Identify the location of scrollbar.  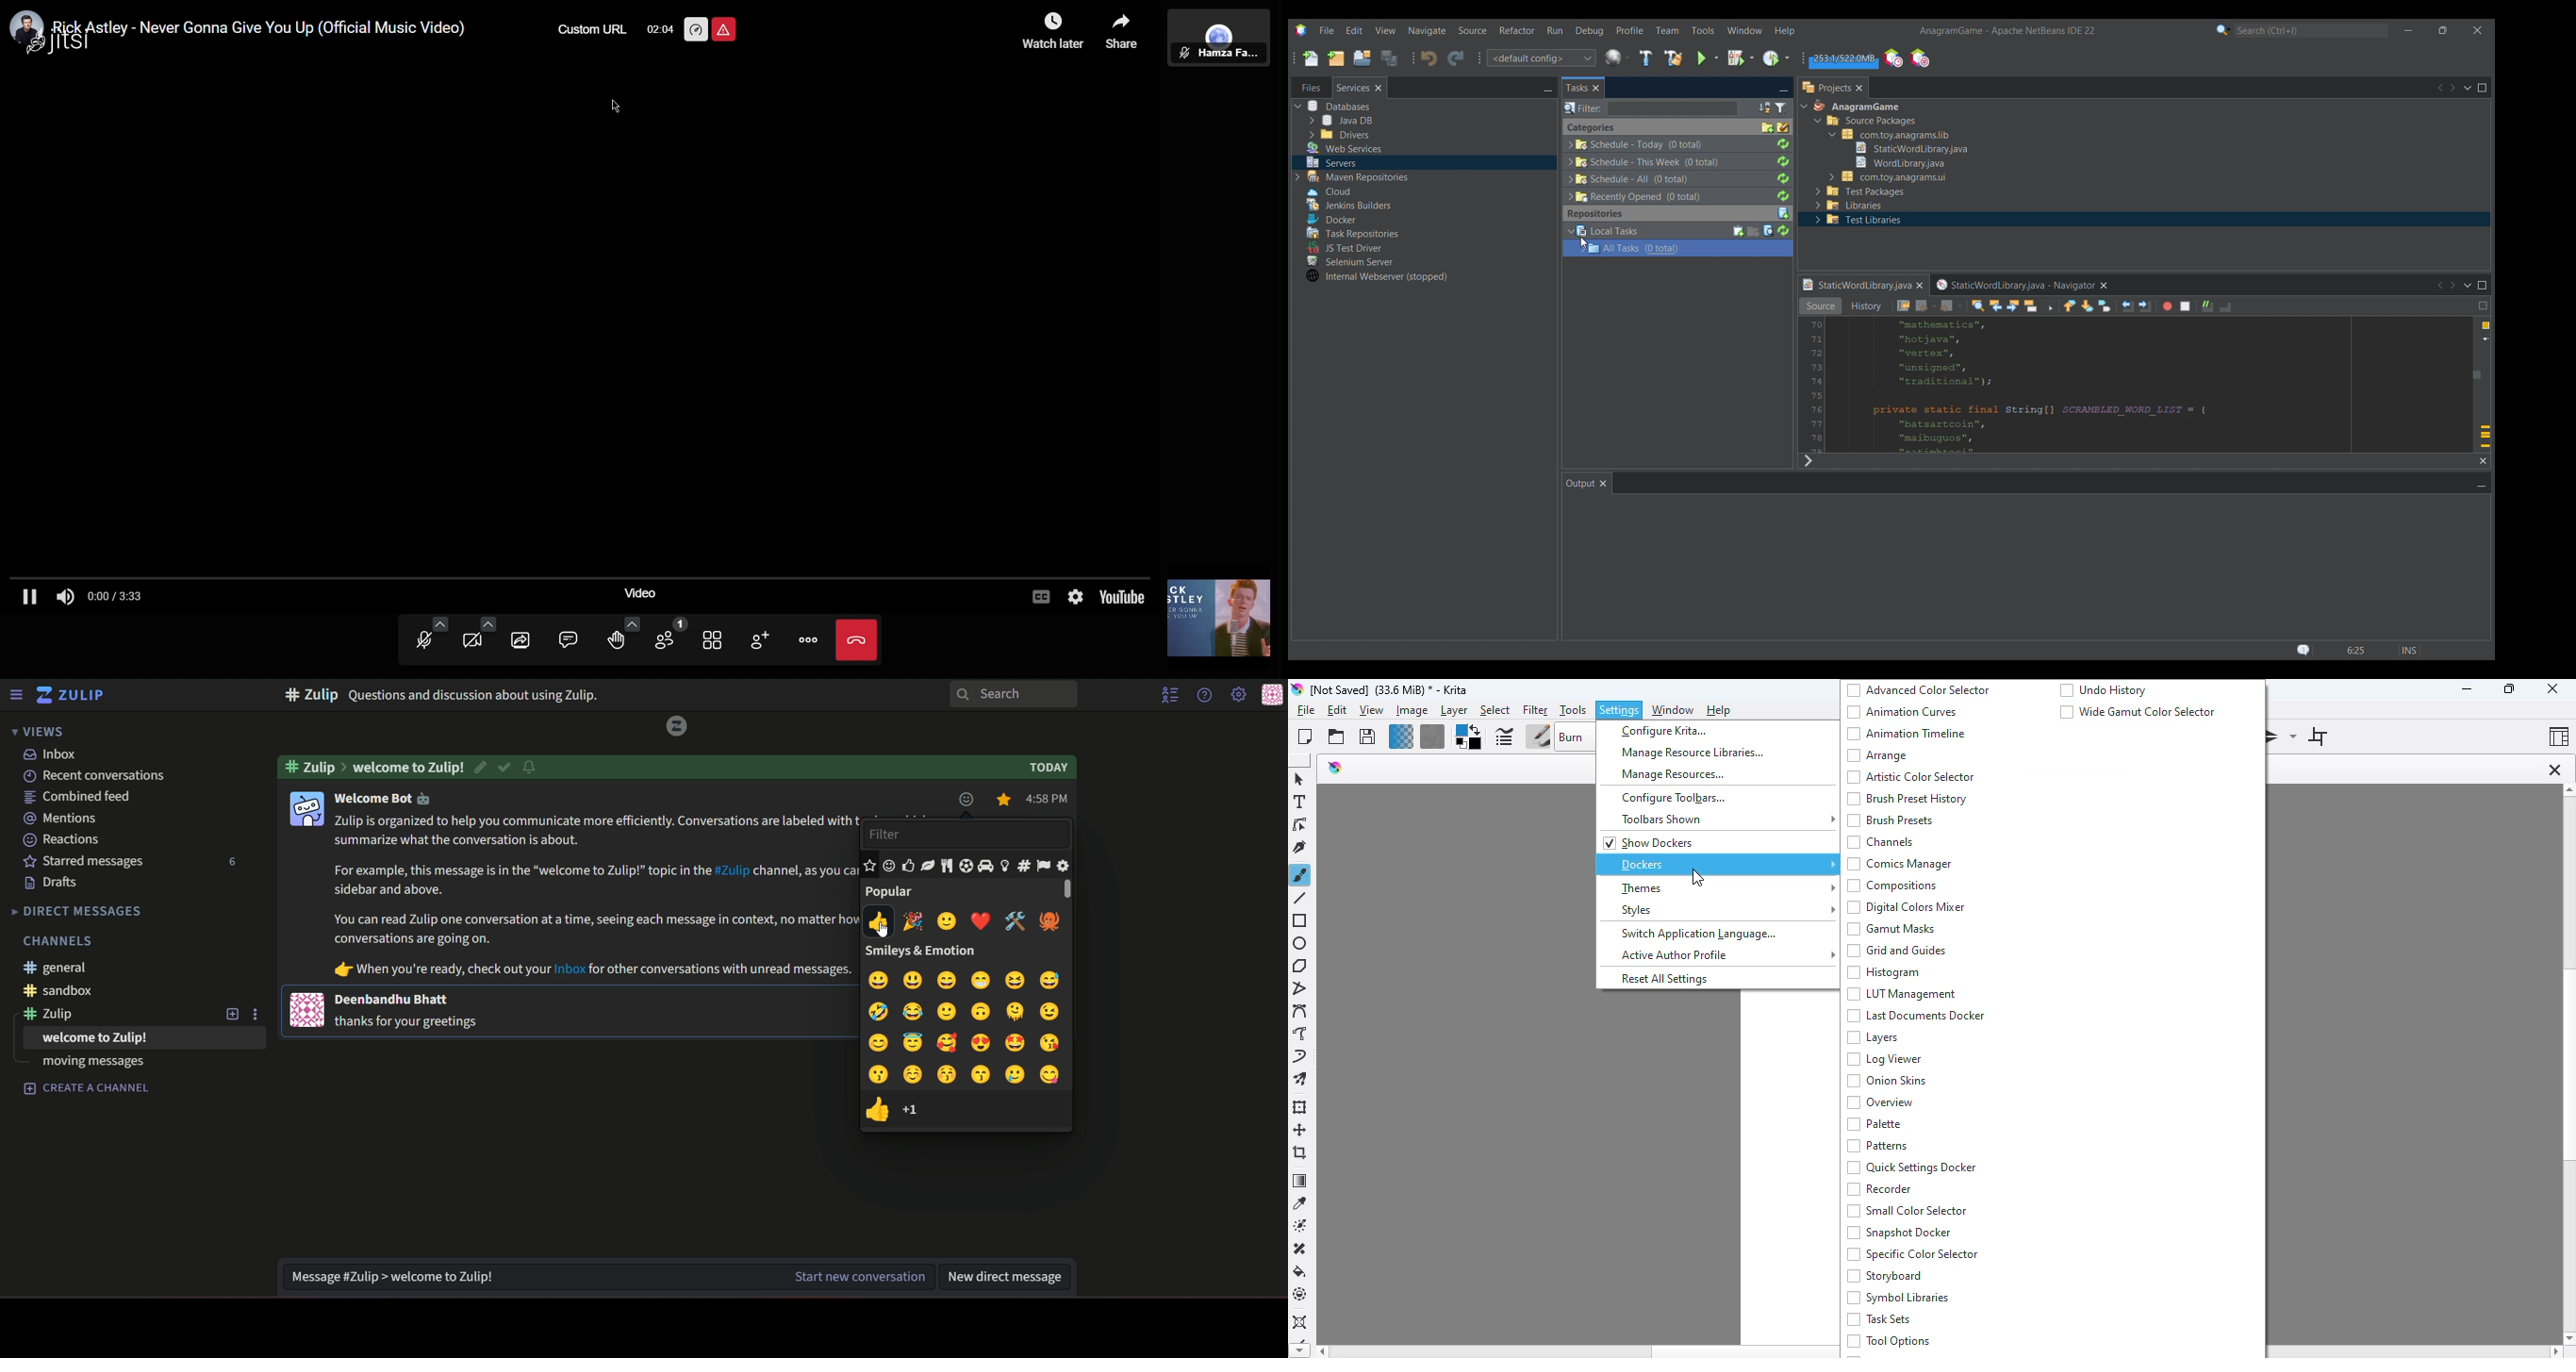
(1062, 889).